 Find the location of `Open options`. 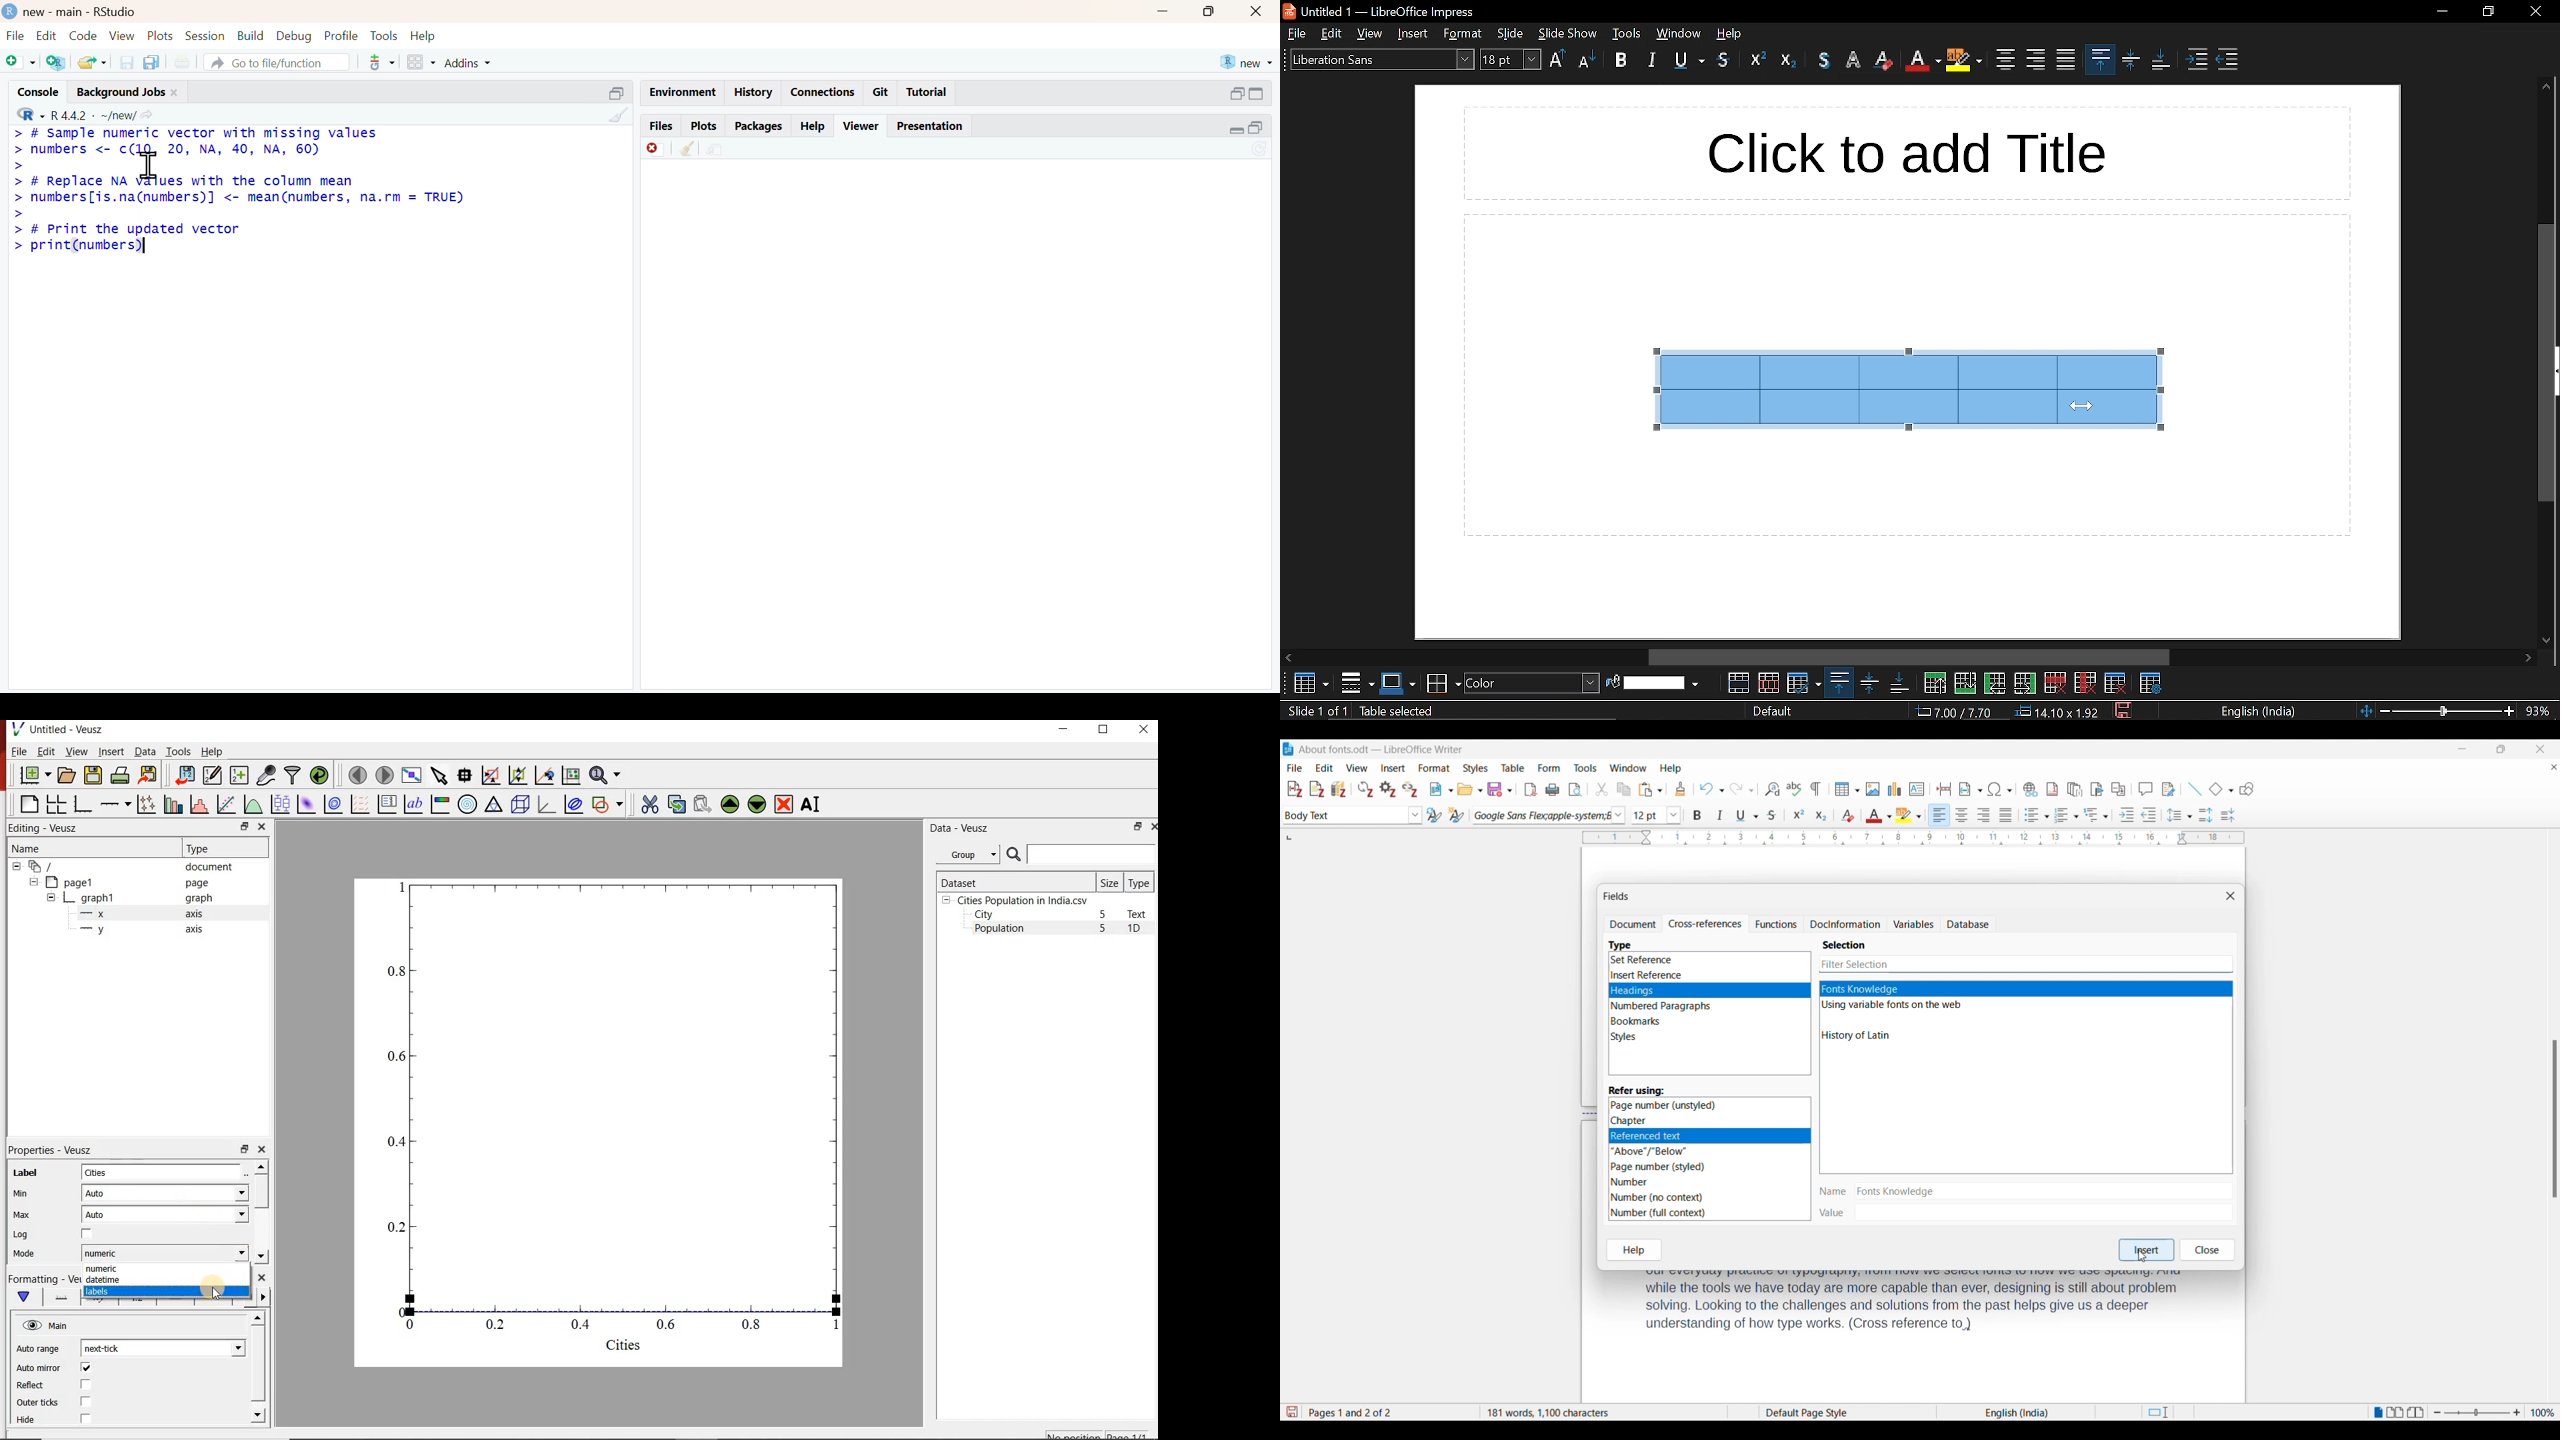

Open options is located at coordinates (1470, 789).